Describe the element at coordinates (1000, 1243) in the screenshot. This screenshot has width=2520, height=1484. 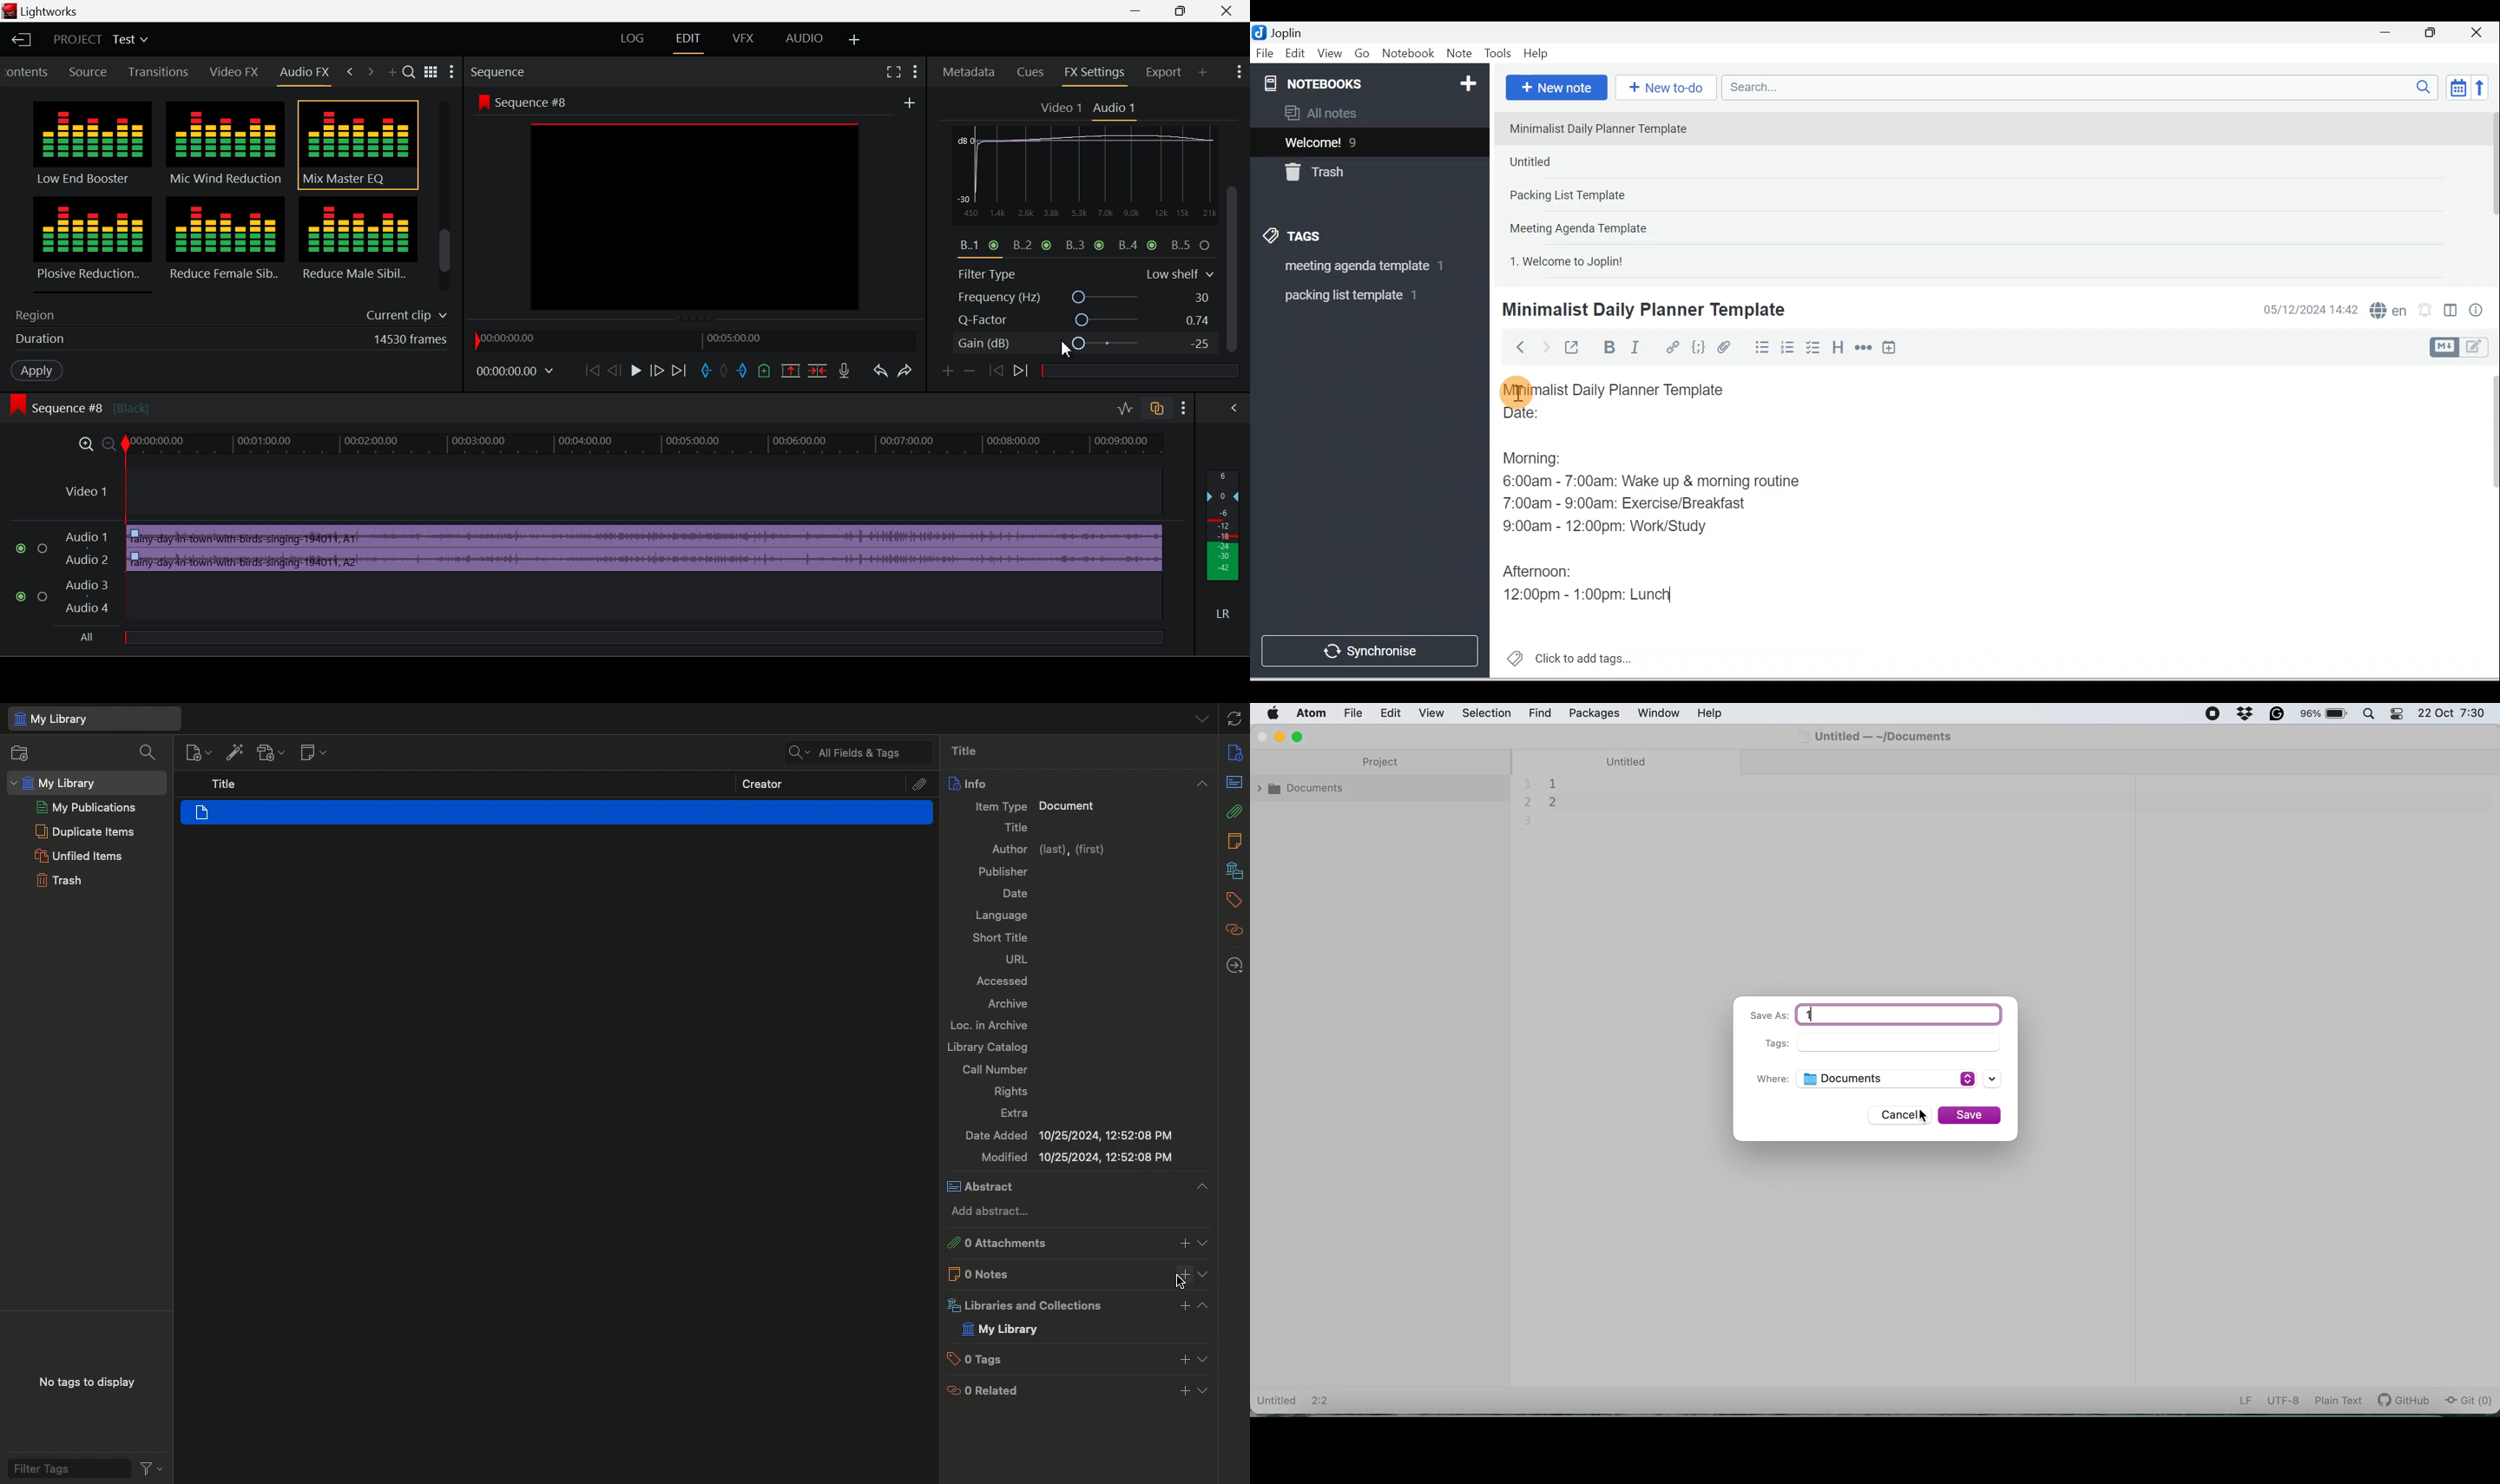
I see `Attachments` at that location.